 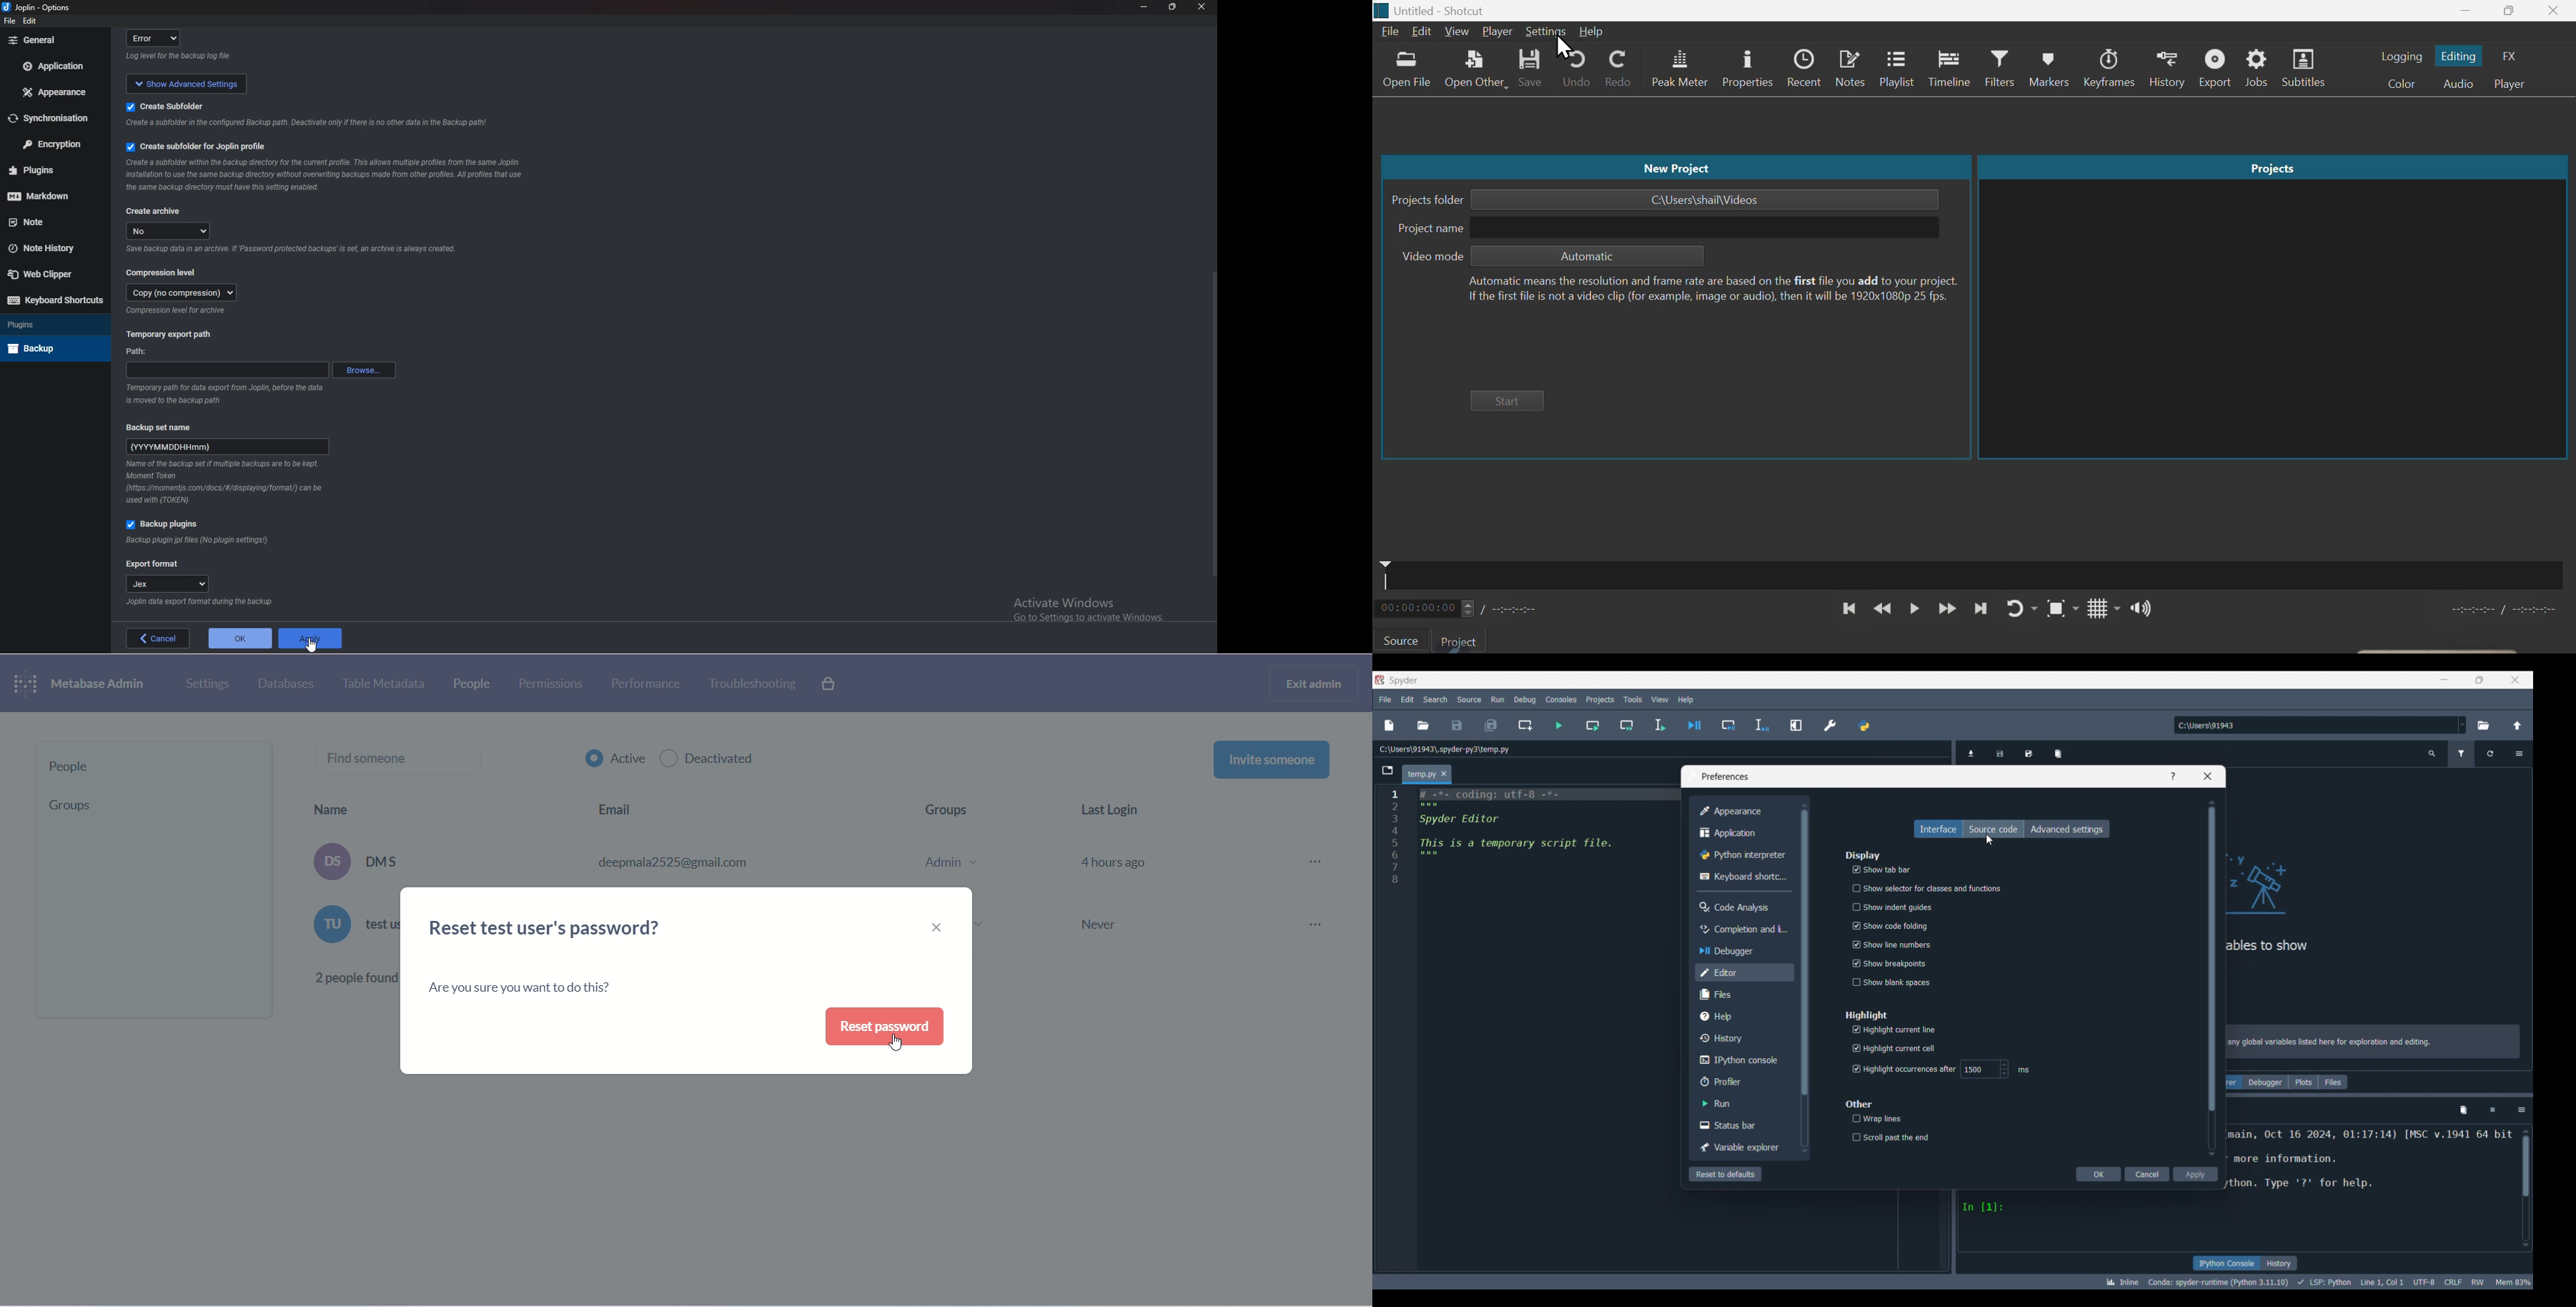 I want to click on file, so click(x=10, y=22).